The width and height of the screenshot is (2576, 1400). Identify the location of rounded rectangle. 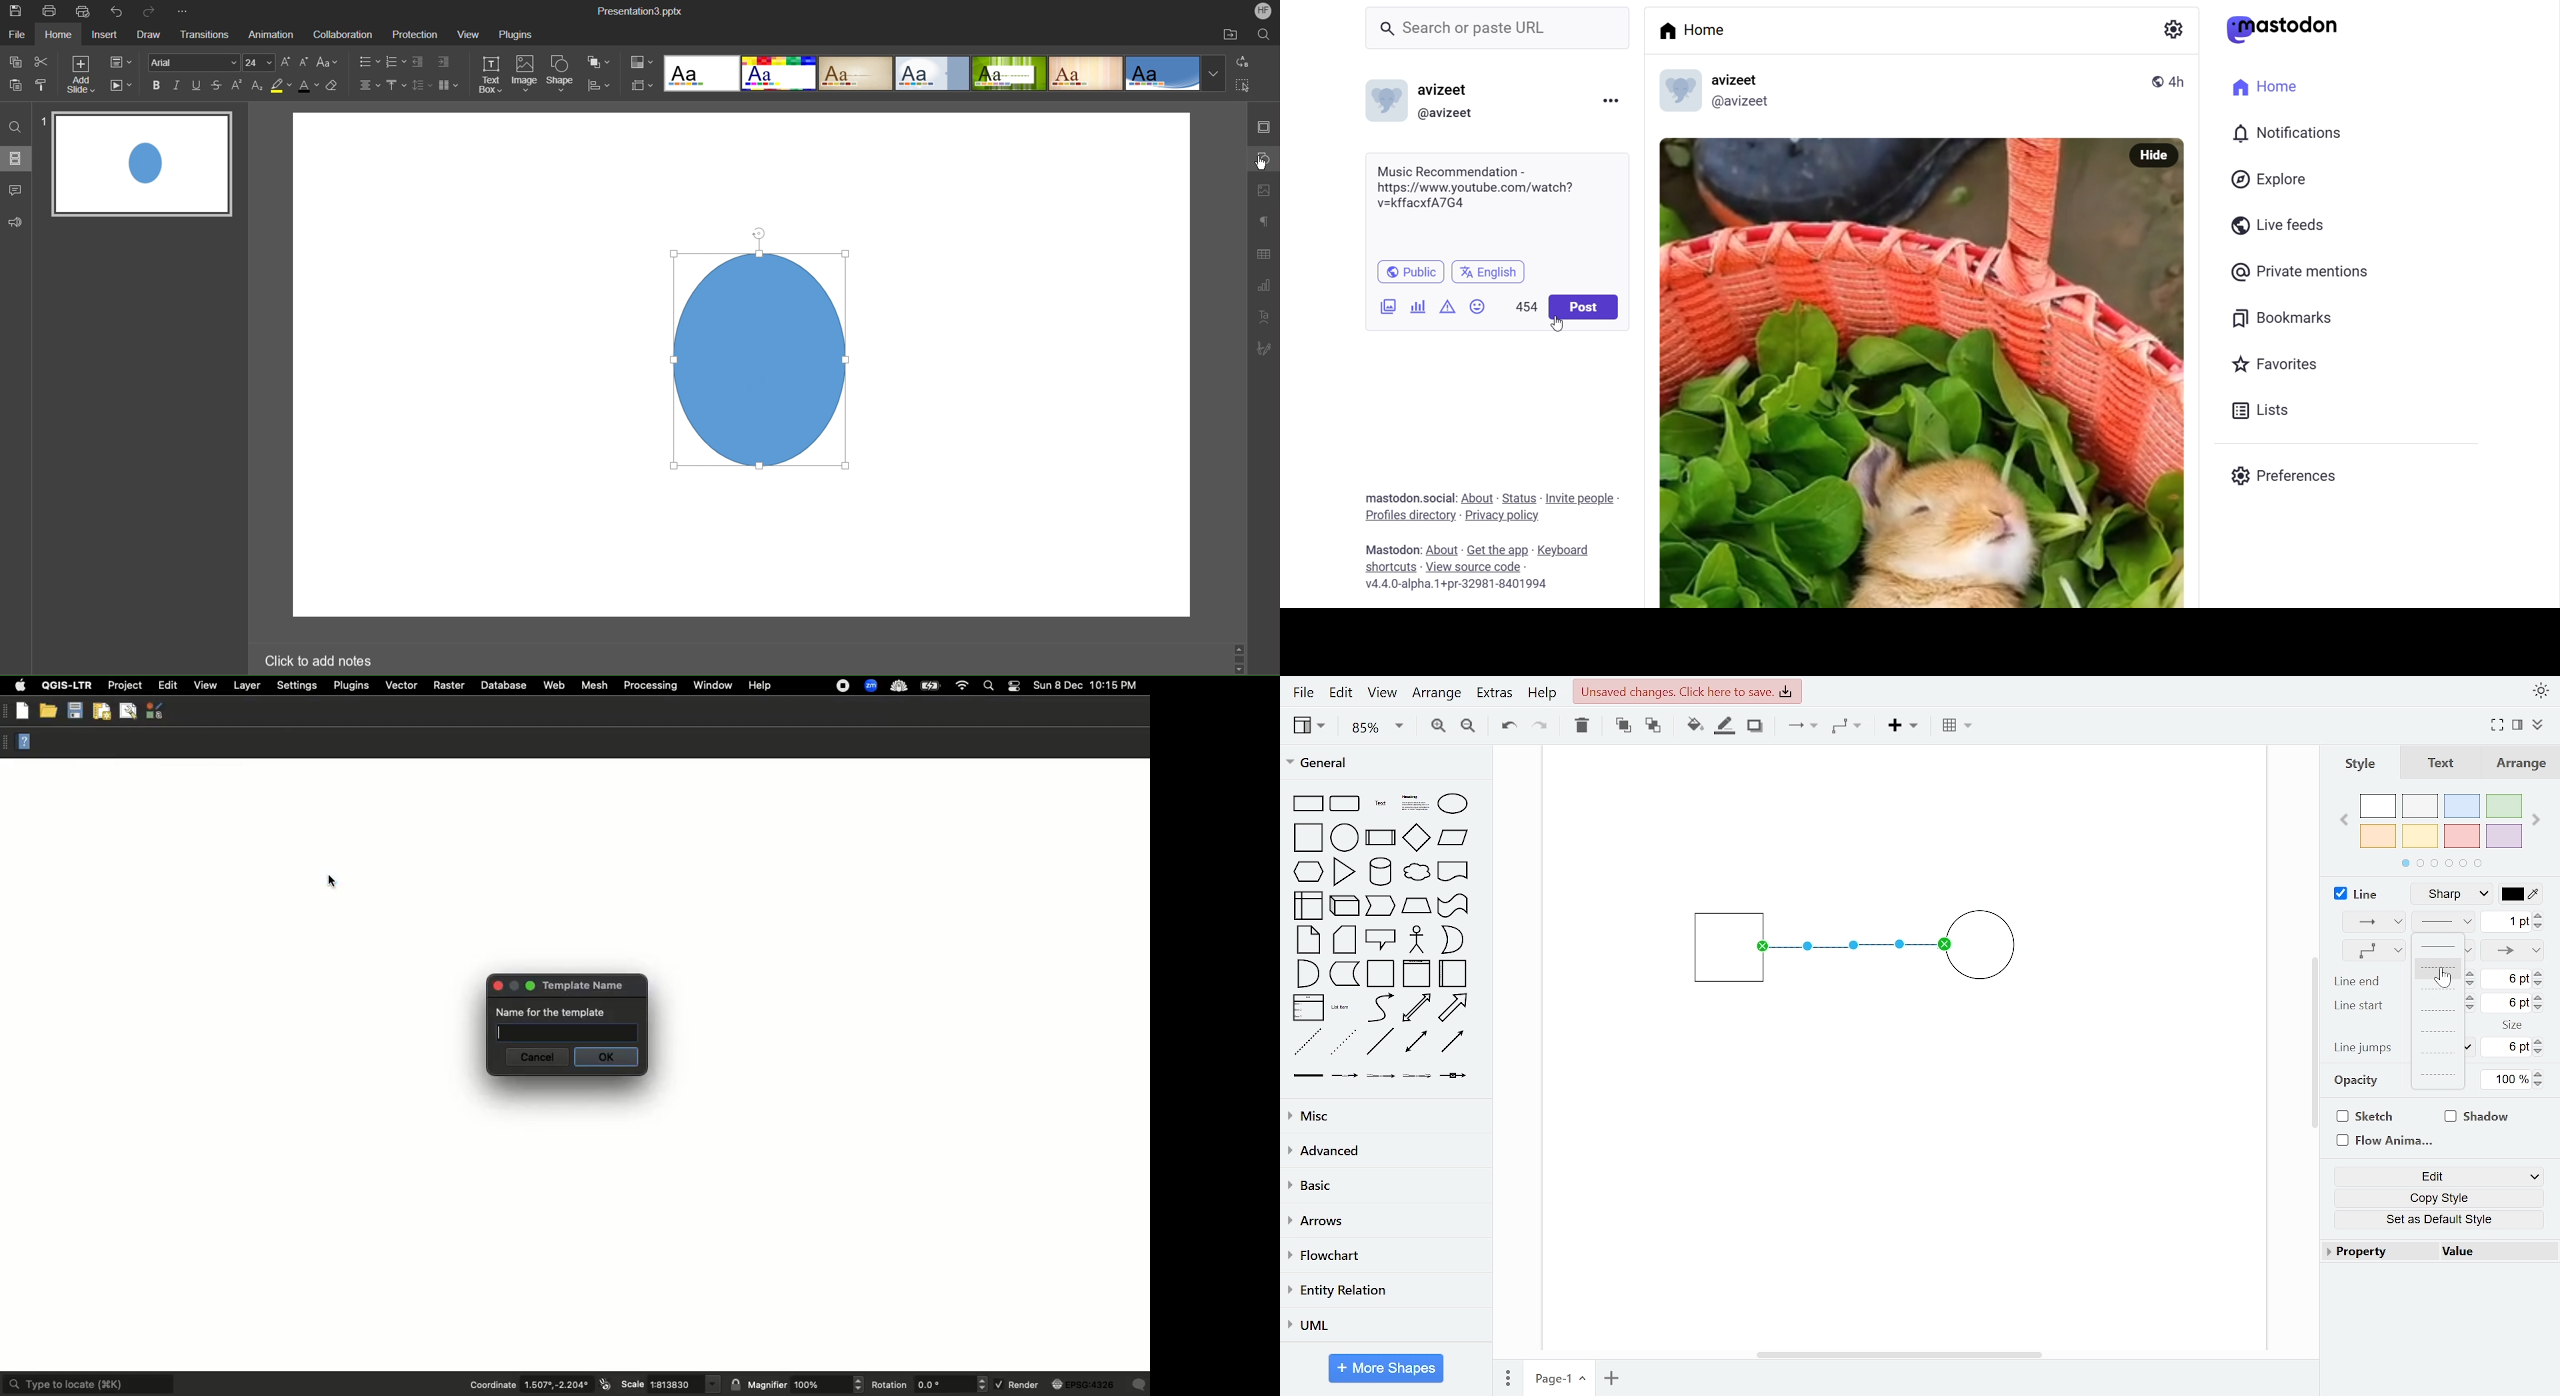
(1346, 805).